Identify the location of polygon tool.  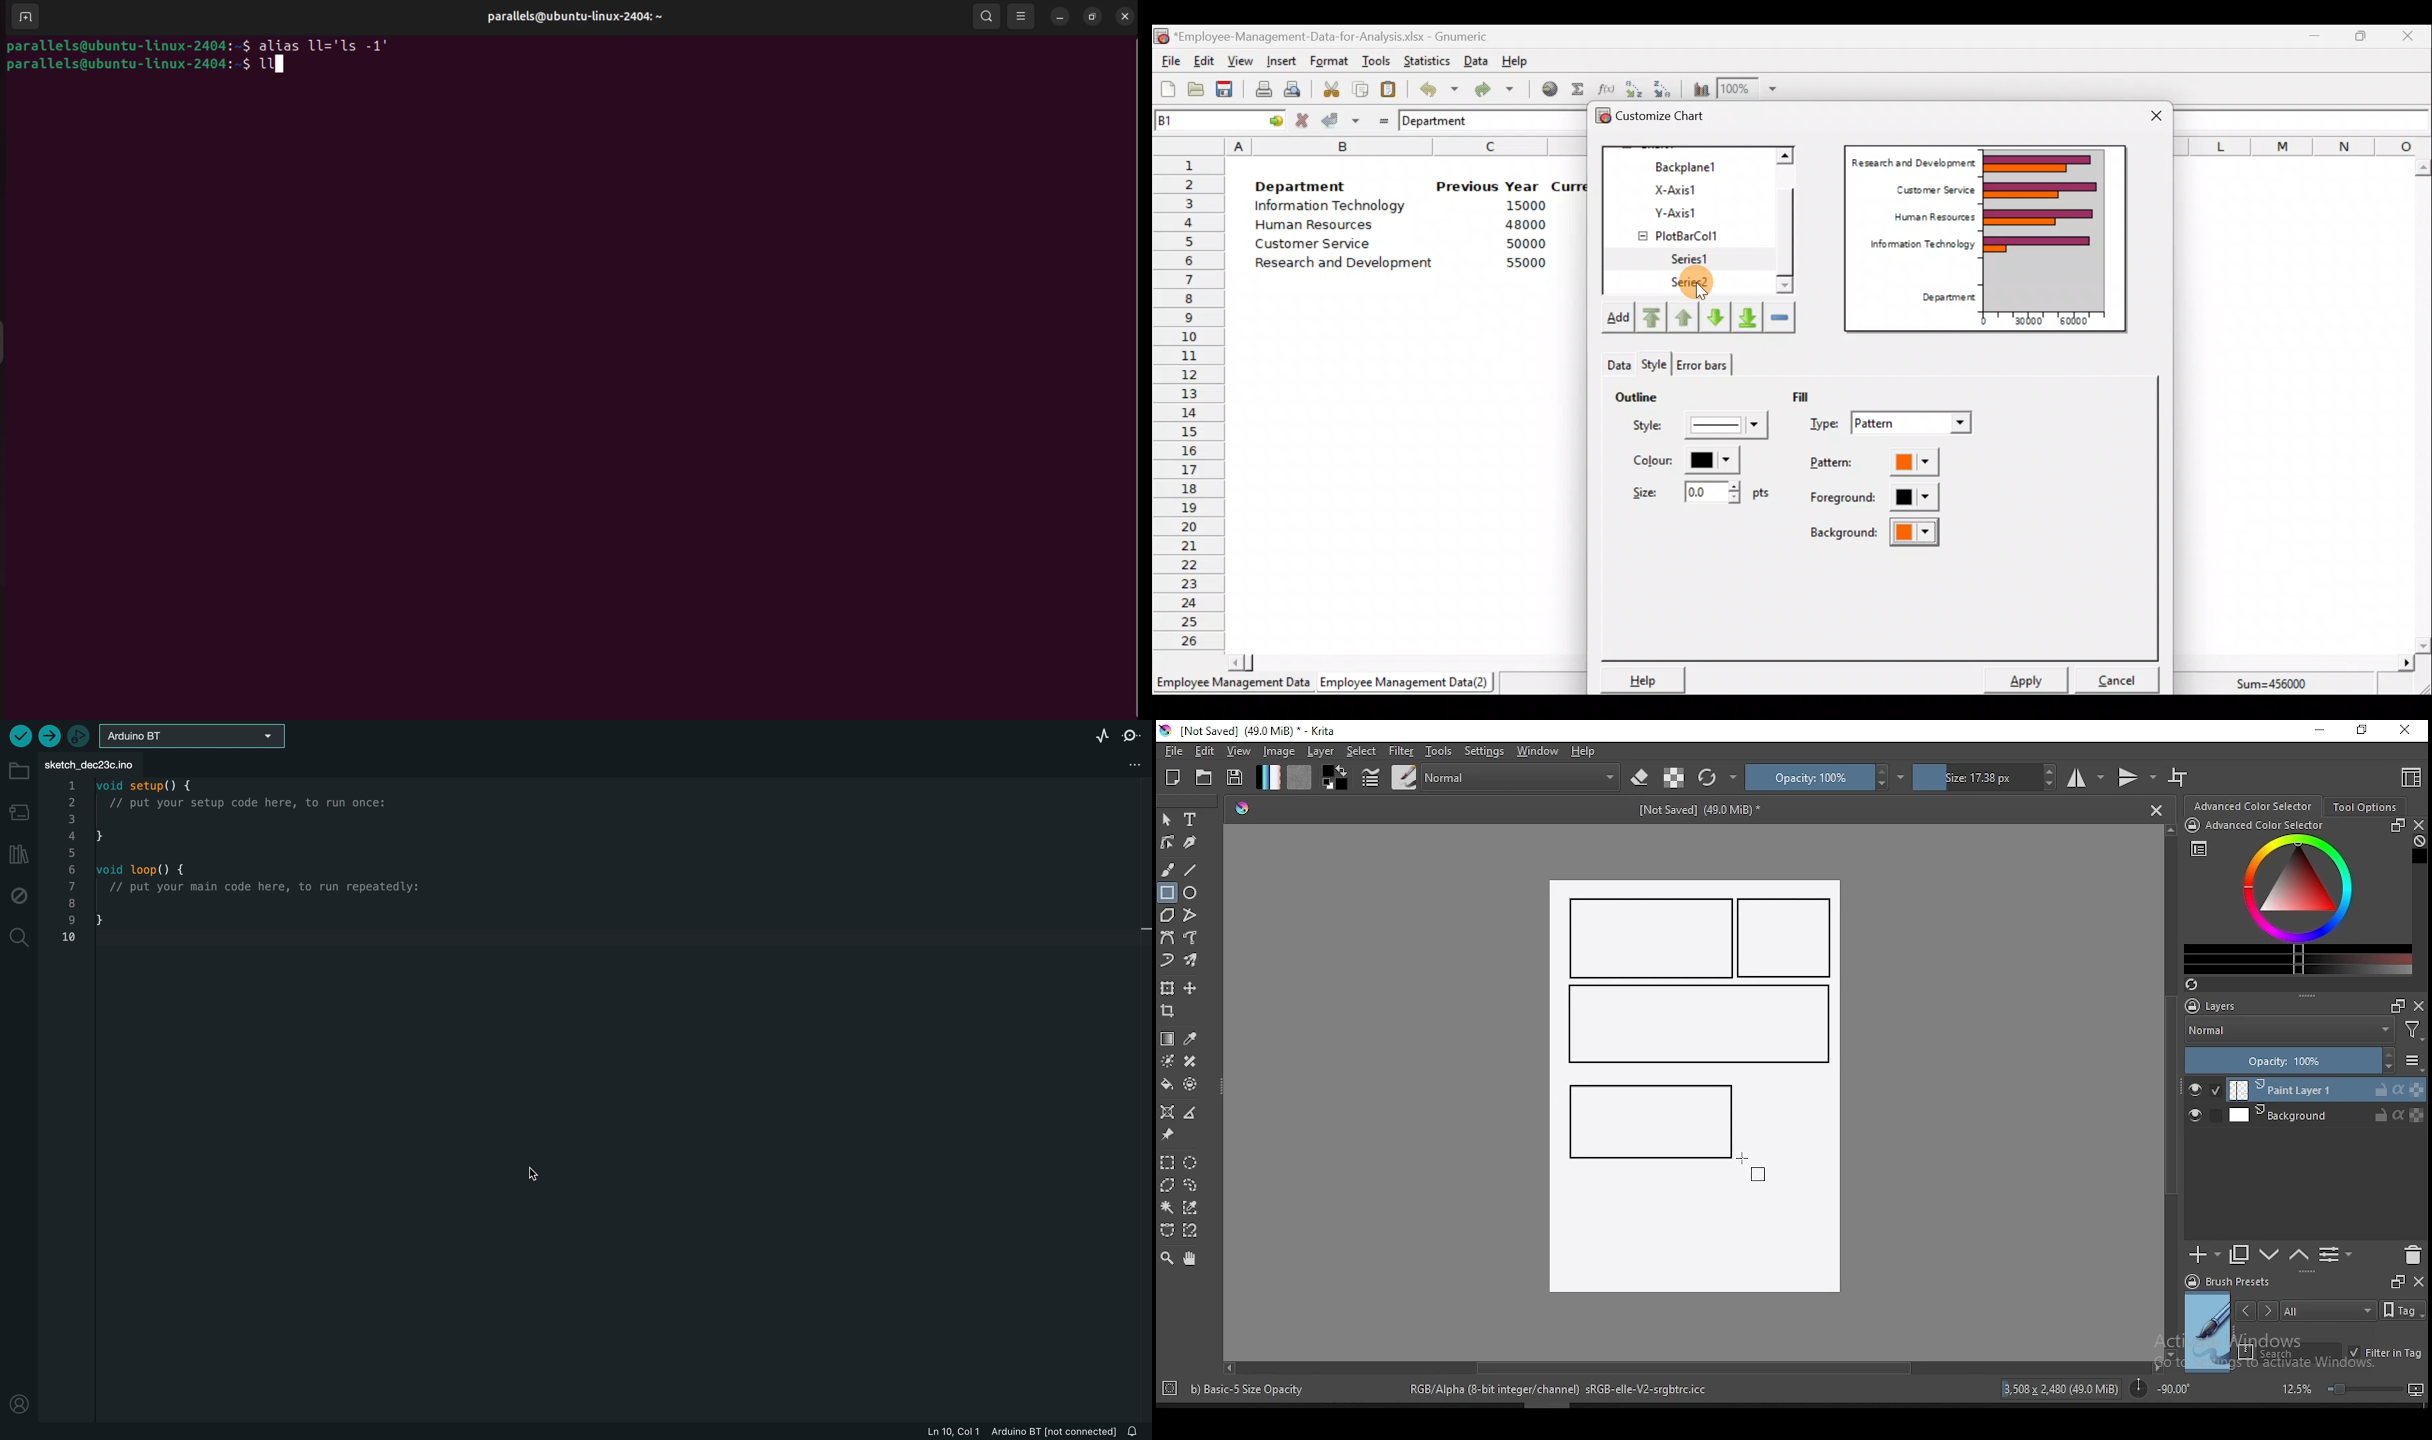
(1166, 915).